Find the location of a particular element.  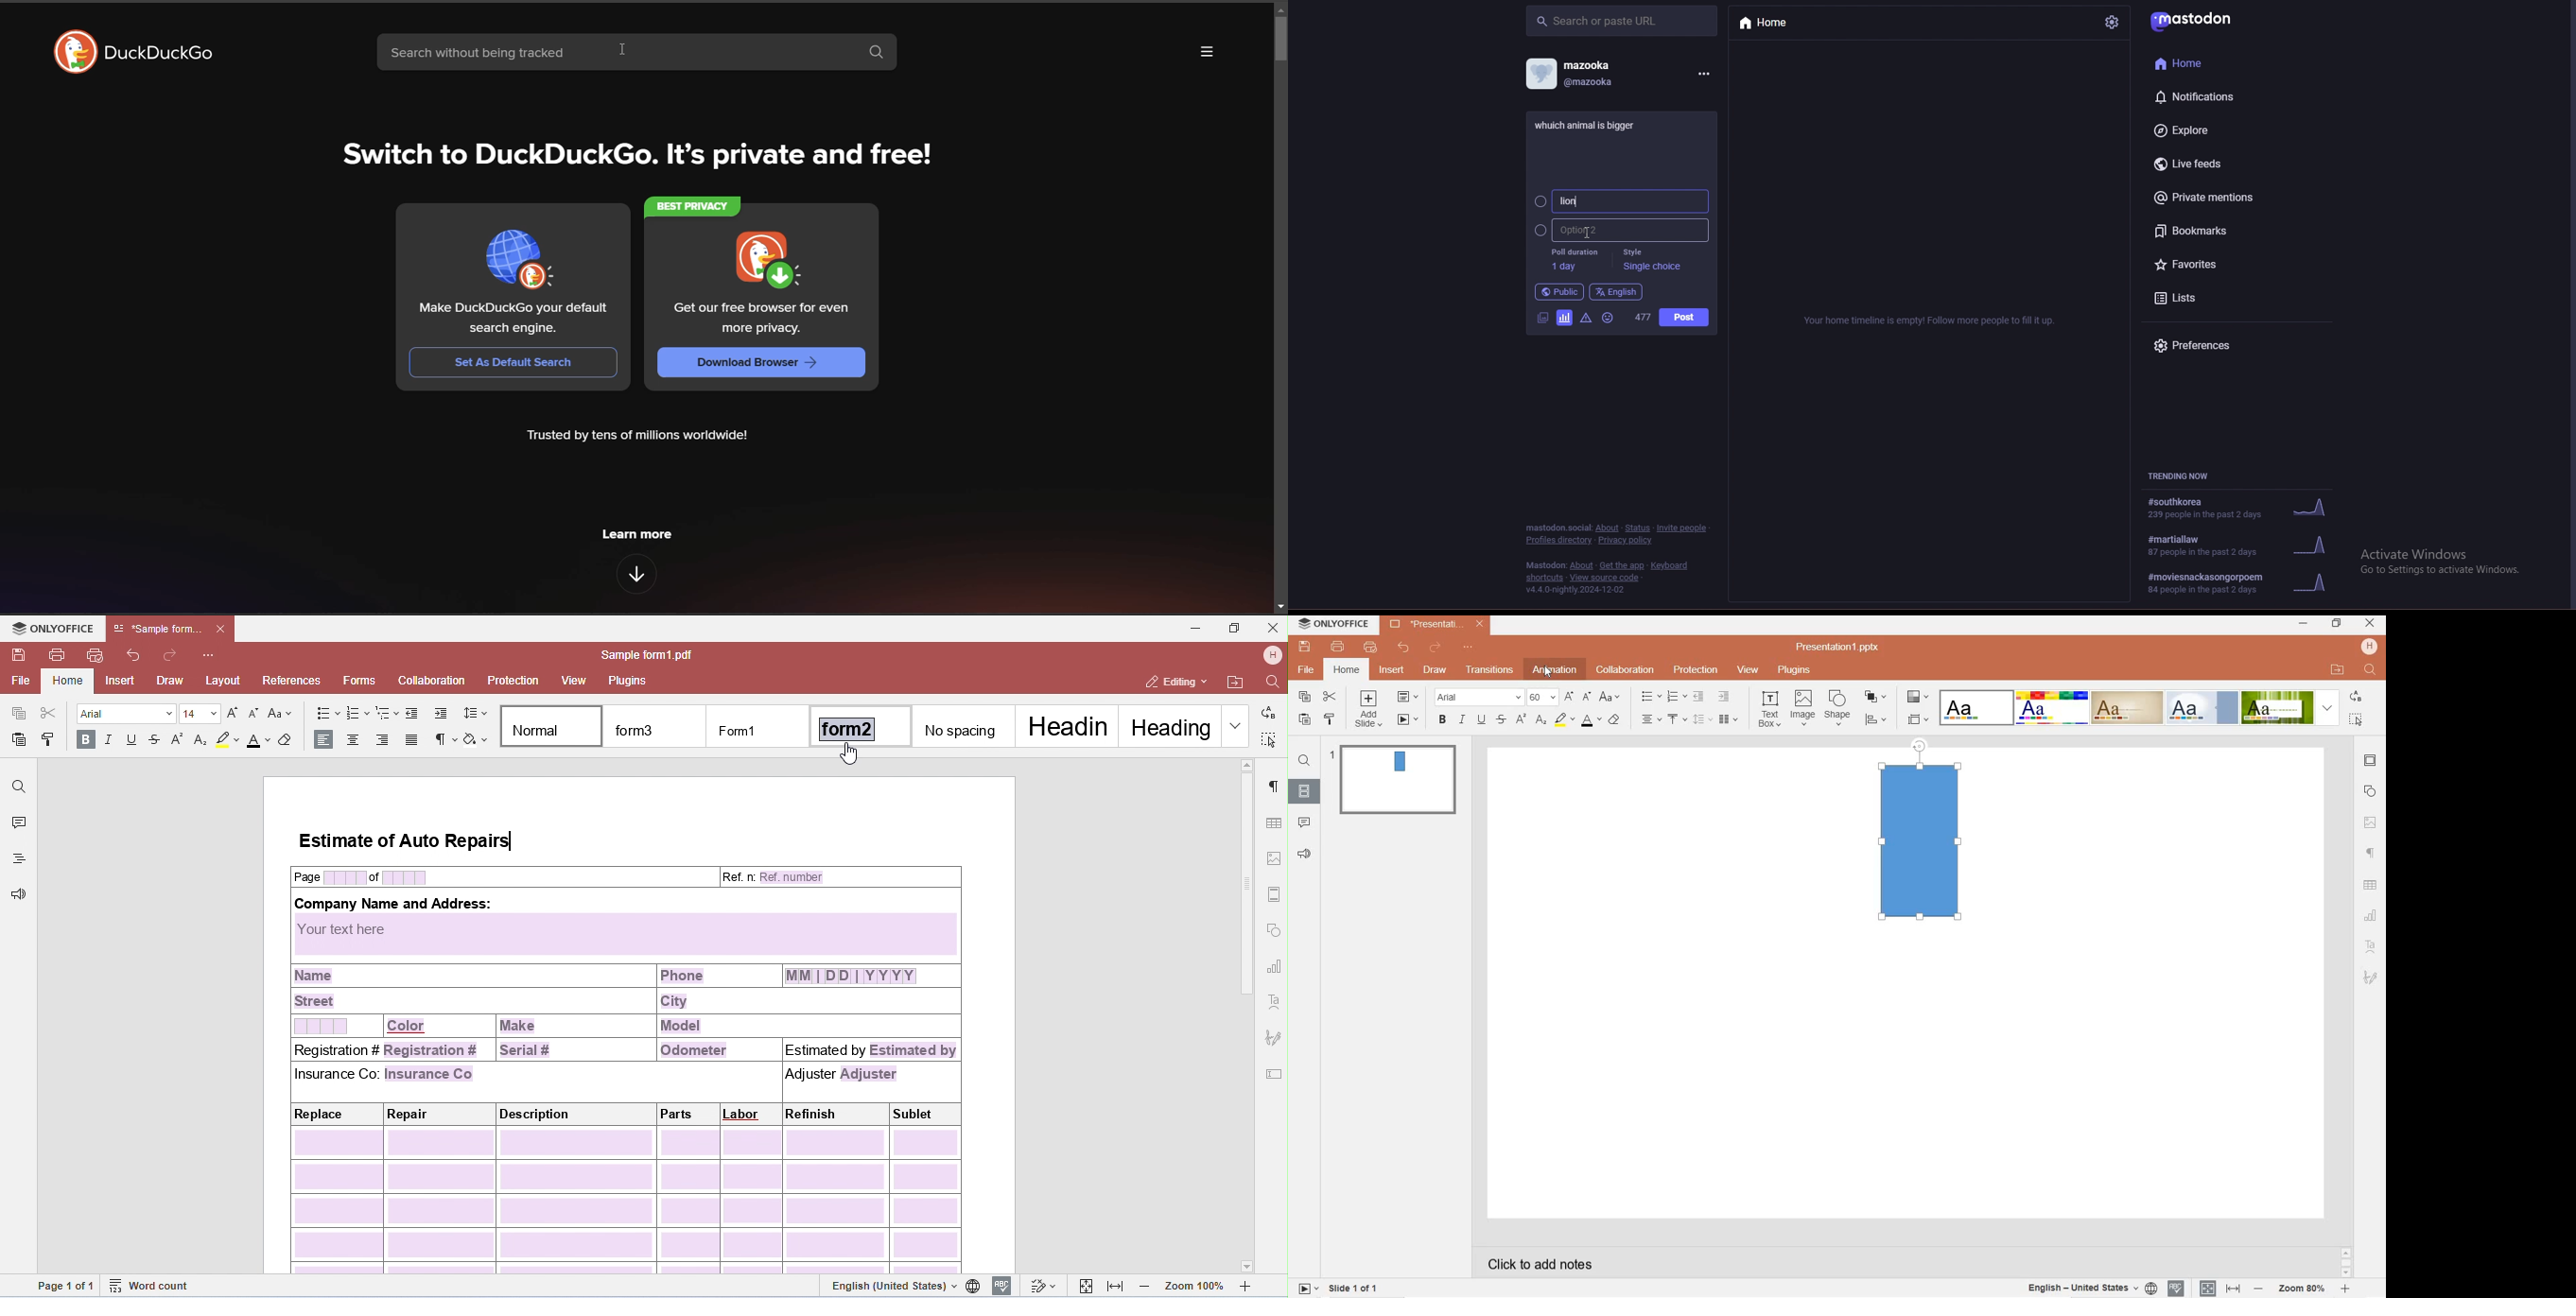

paragraph settings is located at coordinates (2372, 852).